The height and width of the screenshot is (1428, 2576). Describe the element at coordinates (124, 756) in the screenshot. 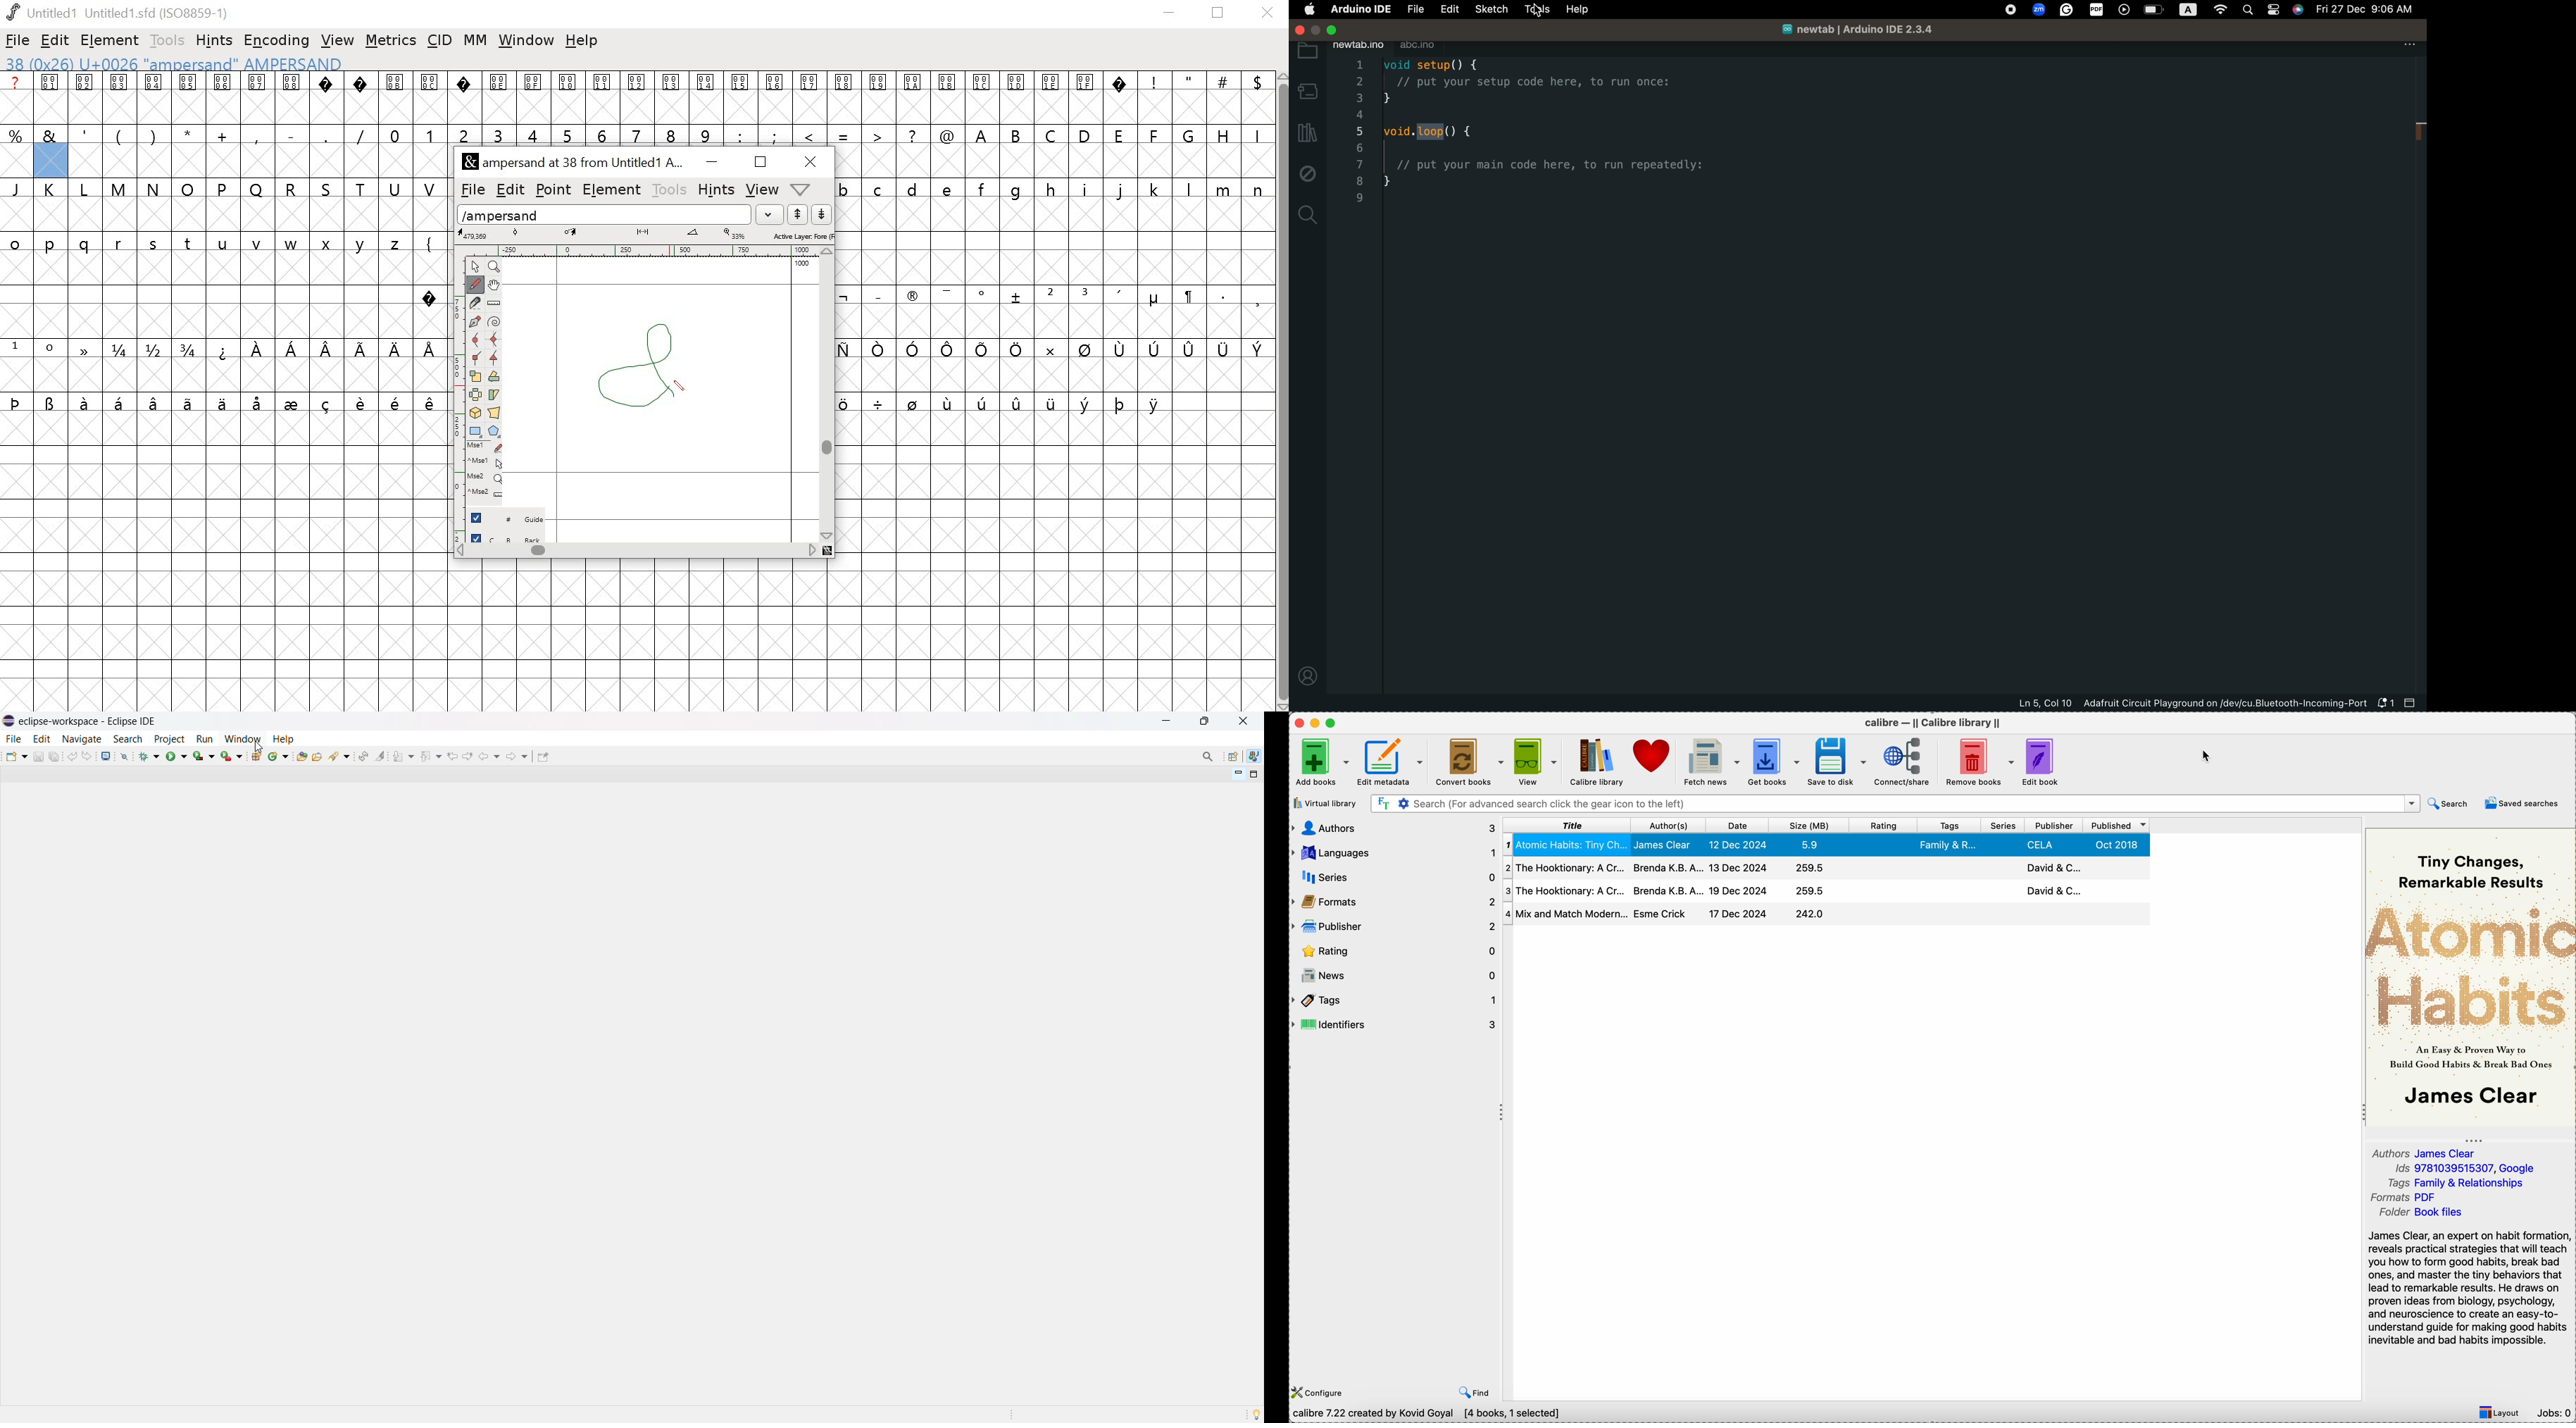

I see `skip all breakpoints` at that location.